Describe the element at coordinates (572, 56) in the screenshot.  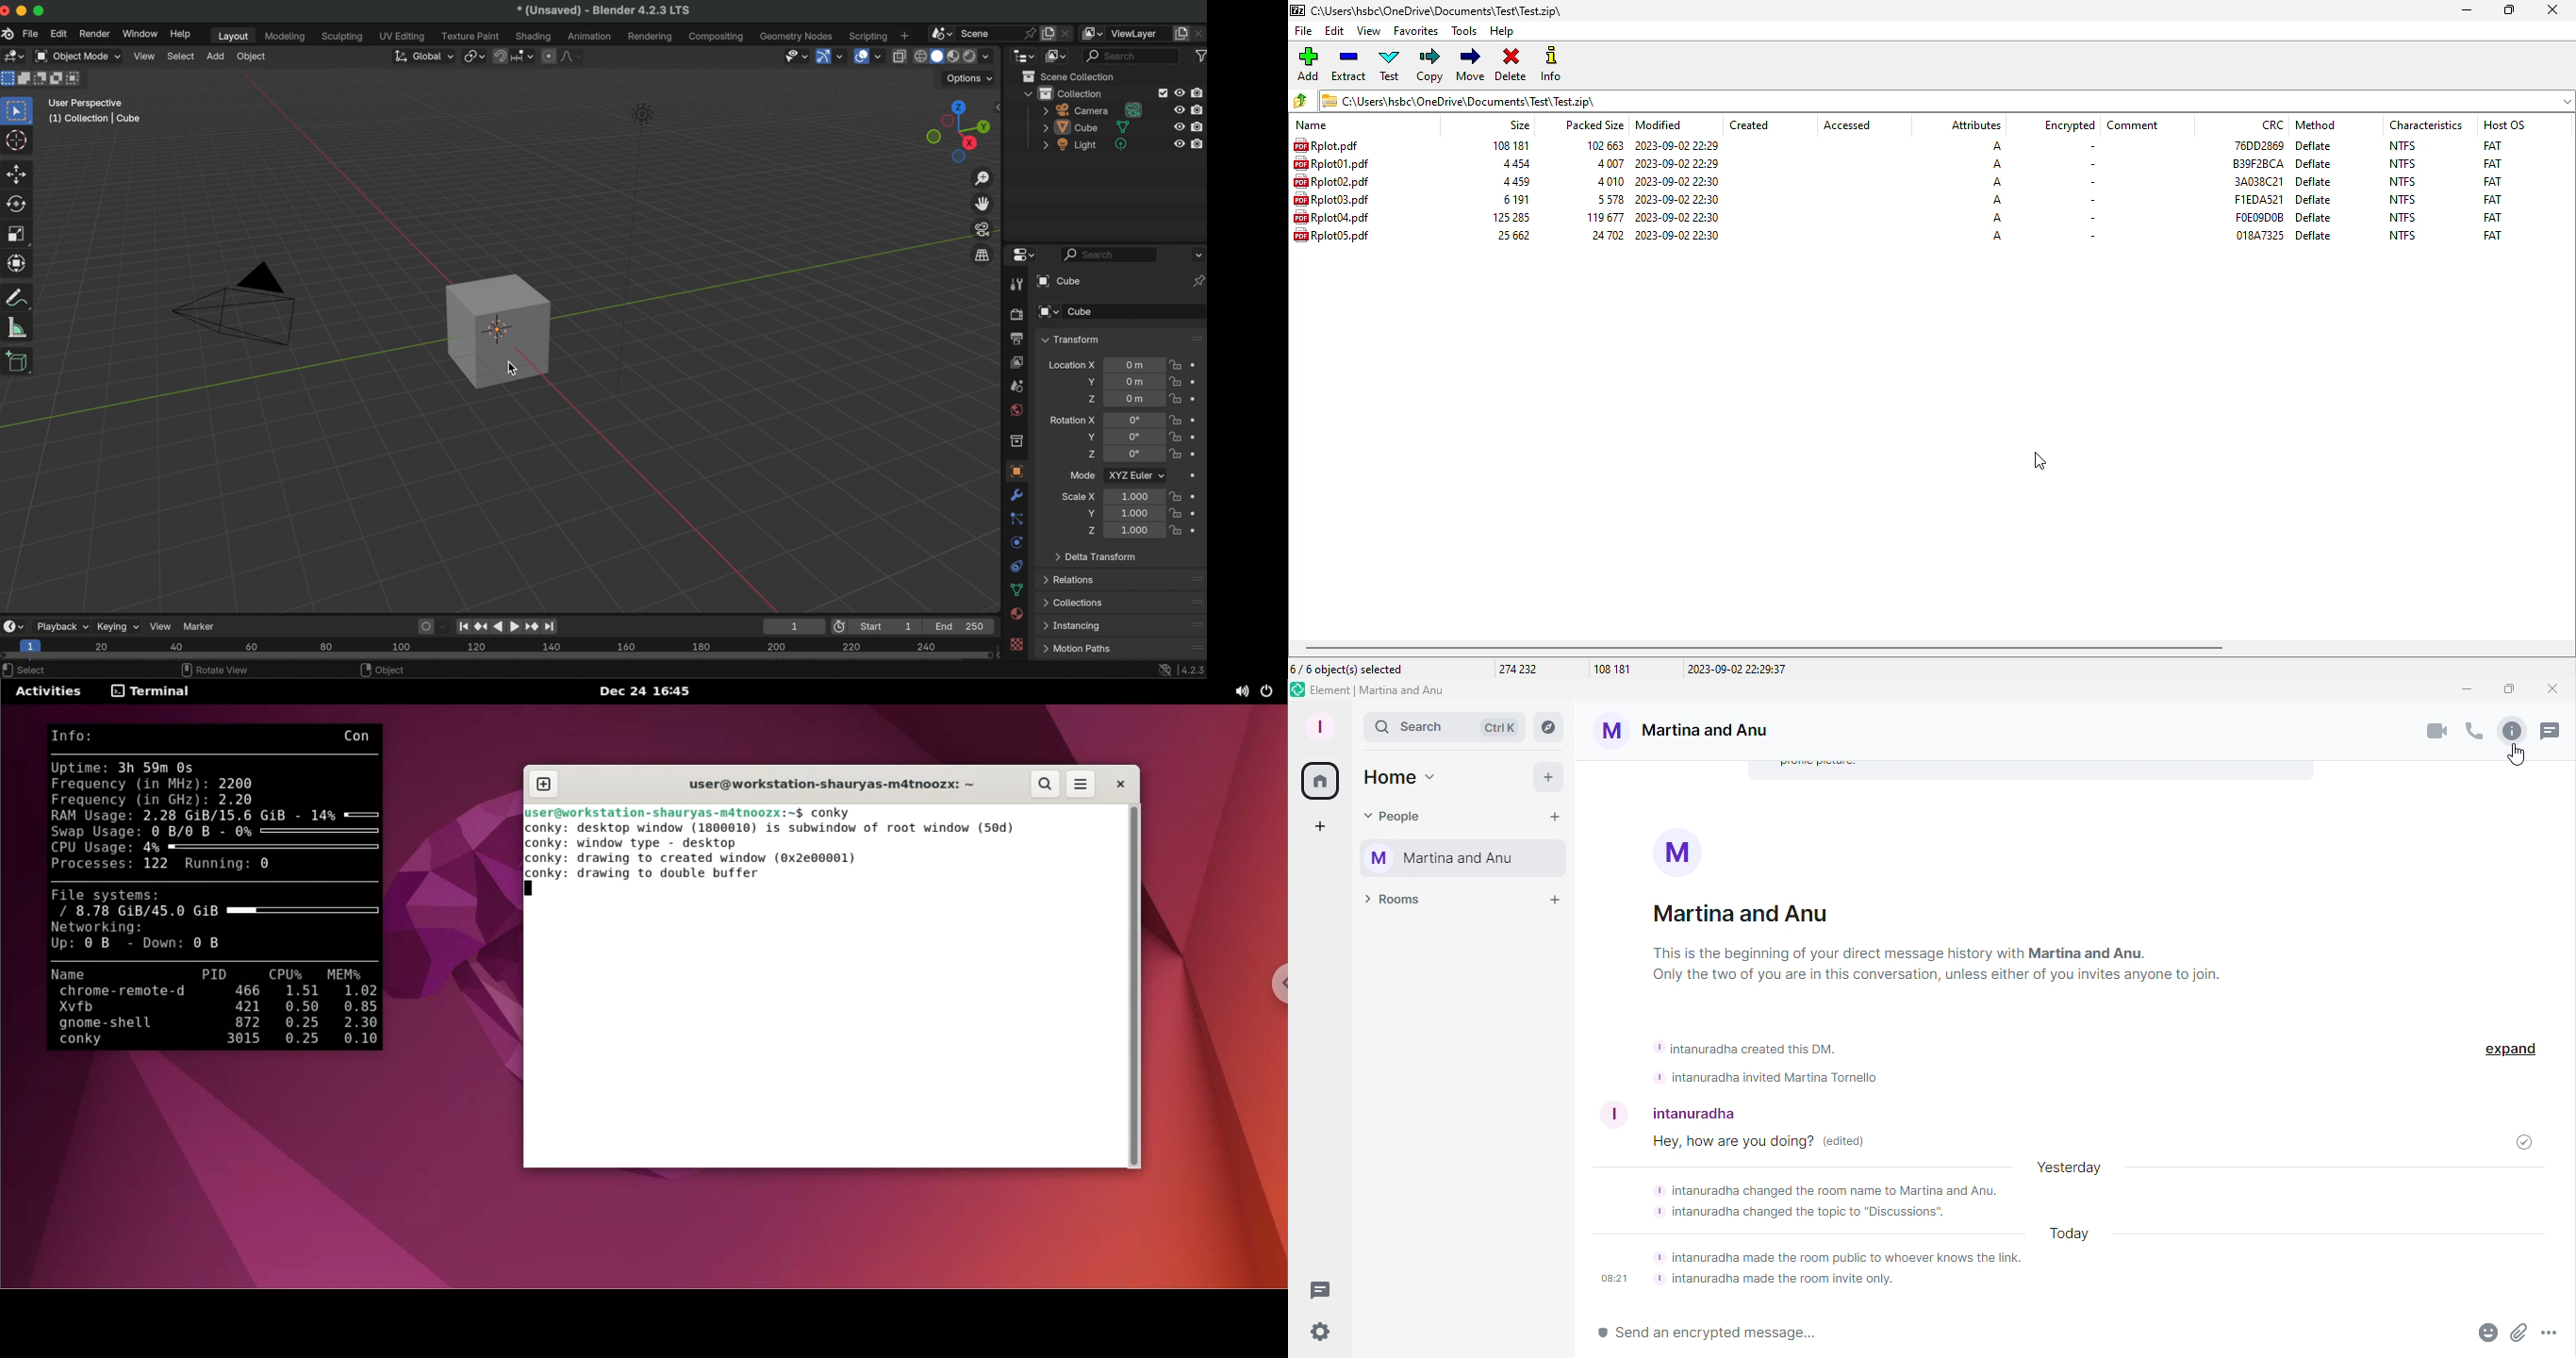
I see `proportional editing fall off` at that location.